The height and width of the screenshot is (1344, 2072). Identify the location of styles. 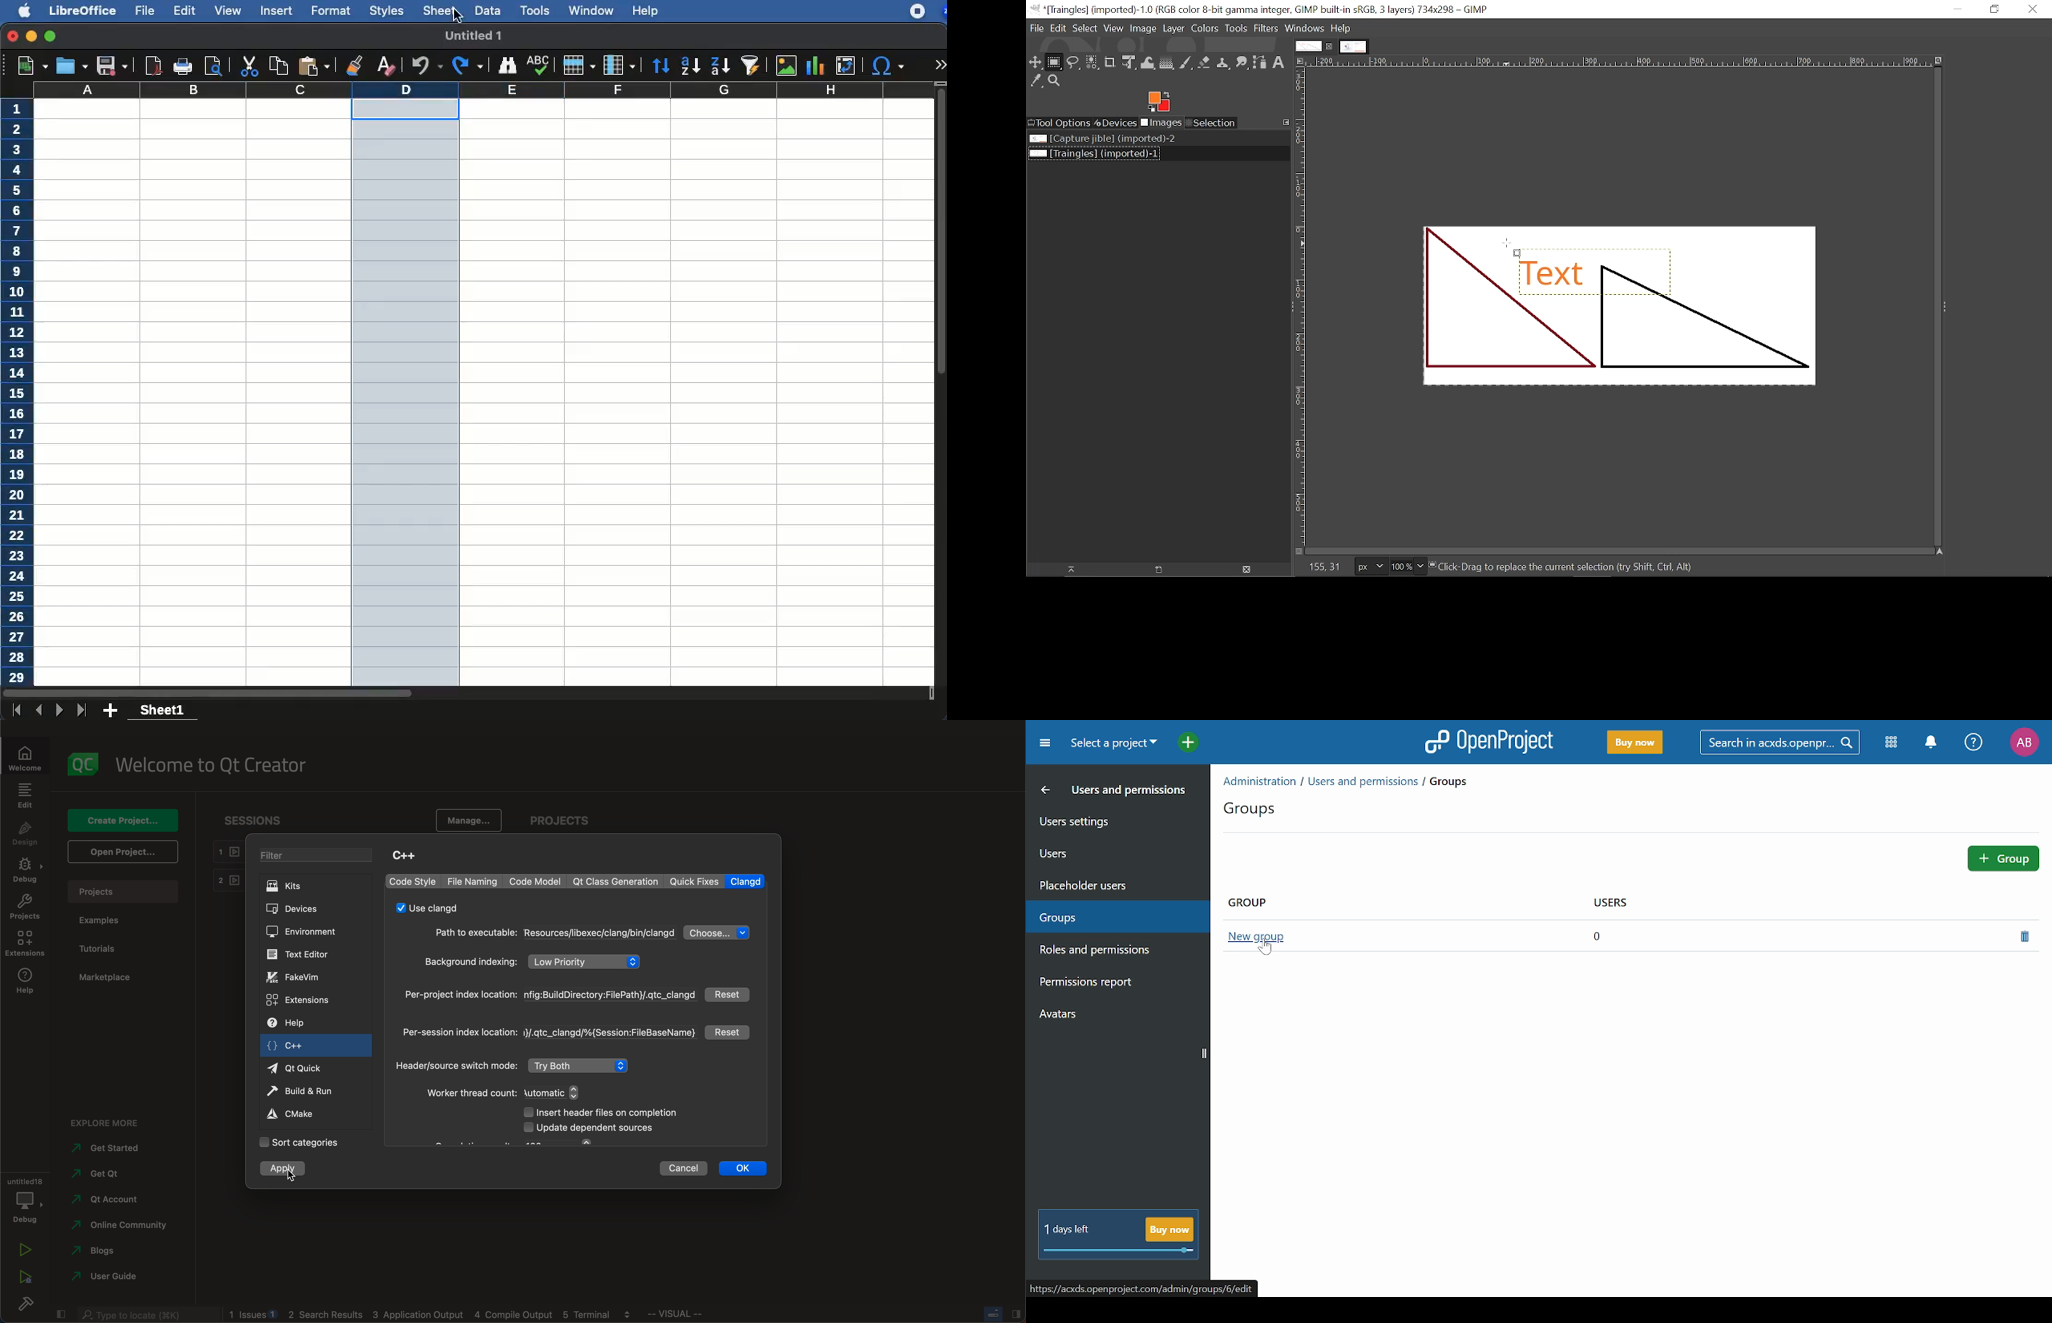
(386, 10).